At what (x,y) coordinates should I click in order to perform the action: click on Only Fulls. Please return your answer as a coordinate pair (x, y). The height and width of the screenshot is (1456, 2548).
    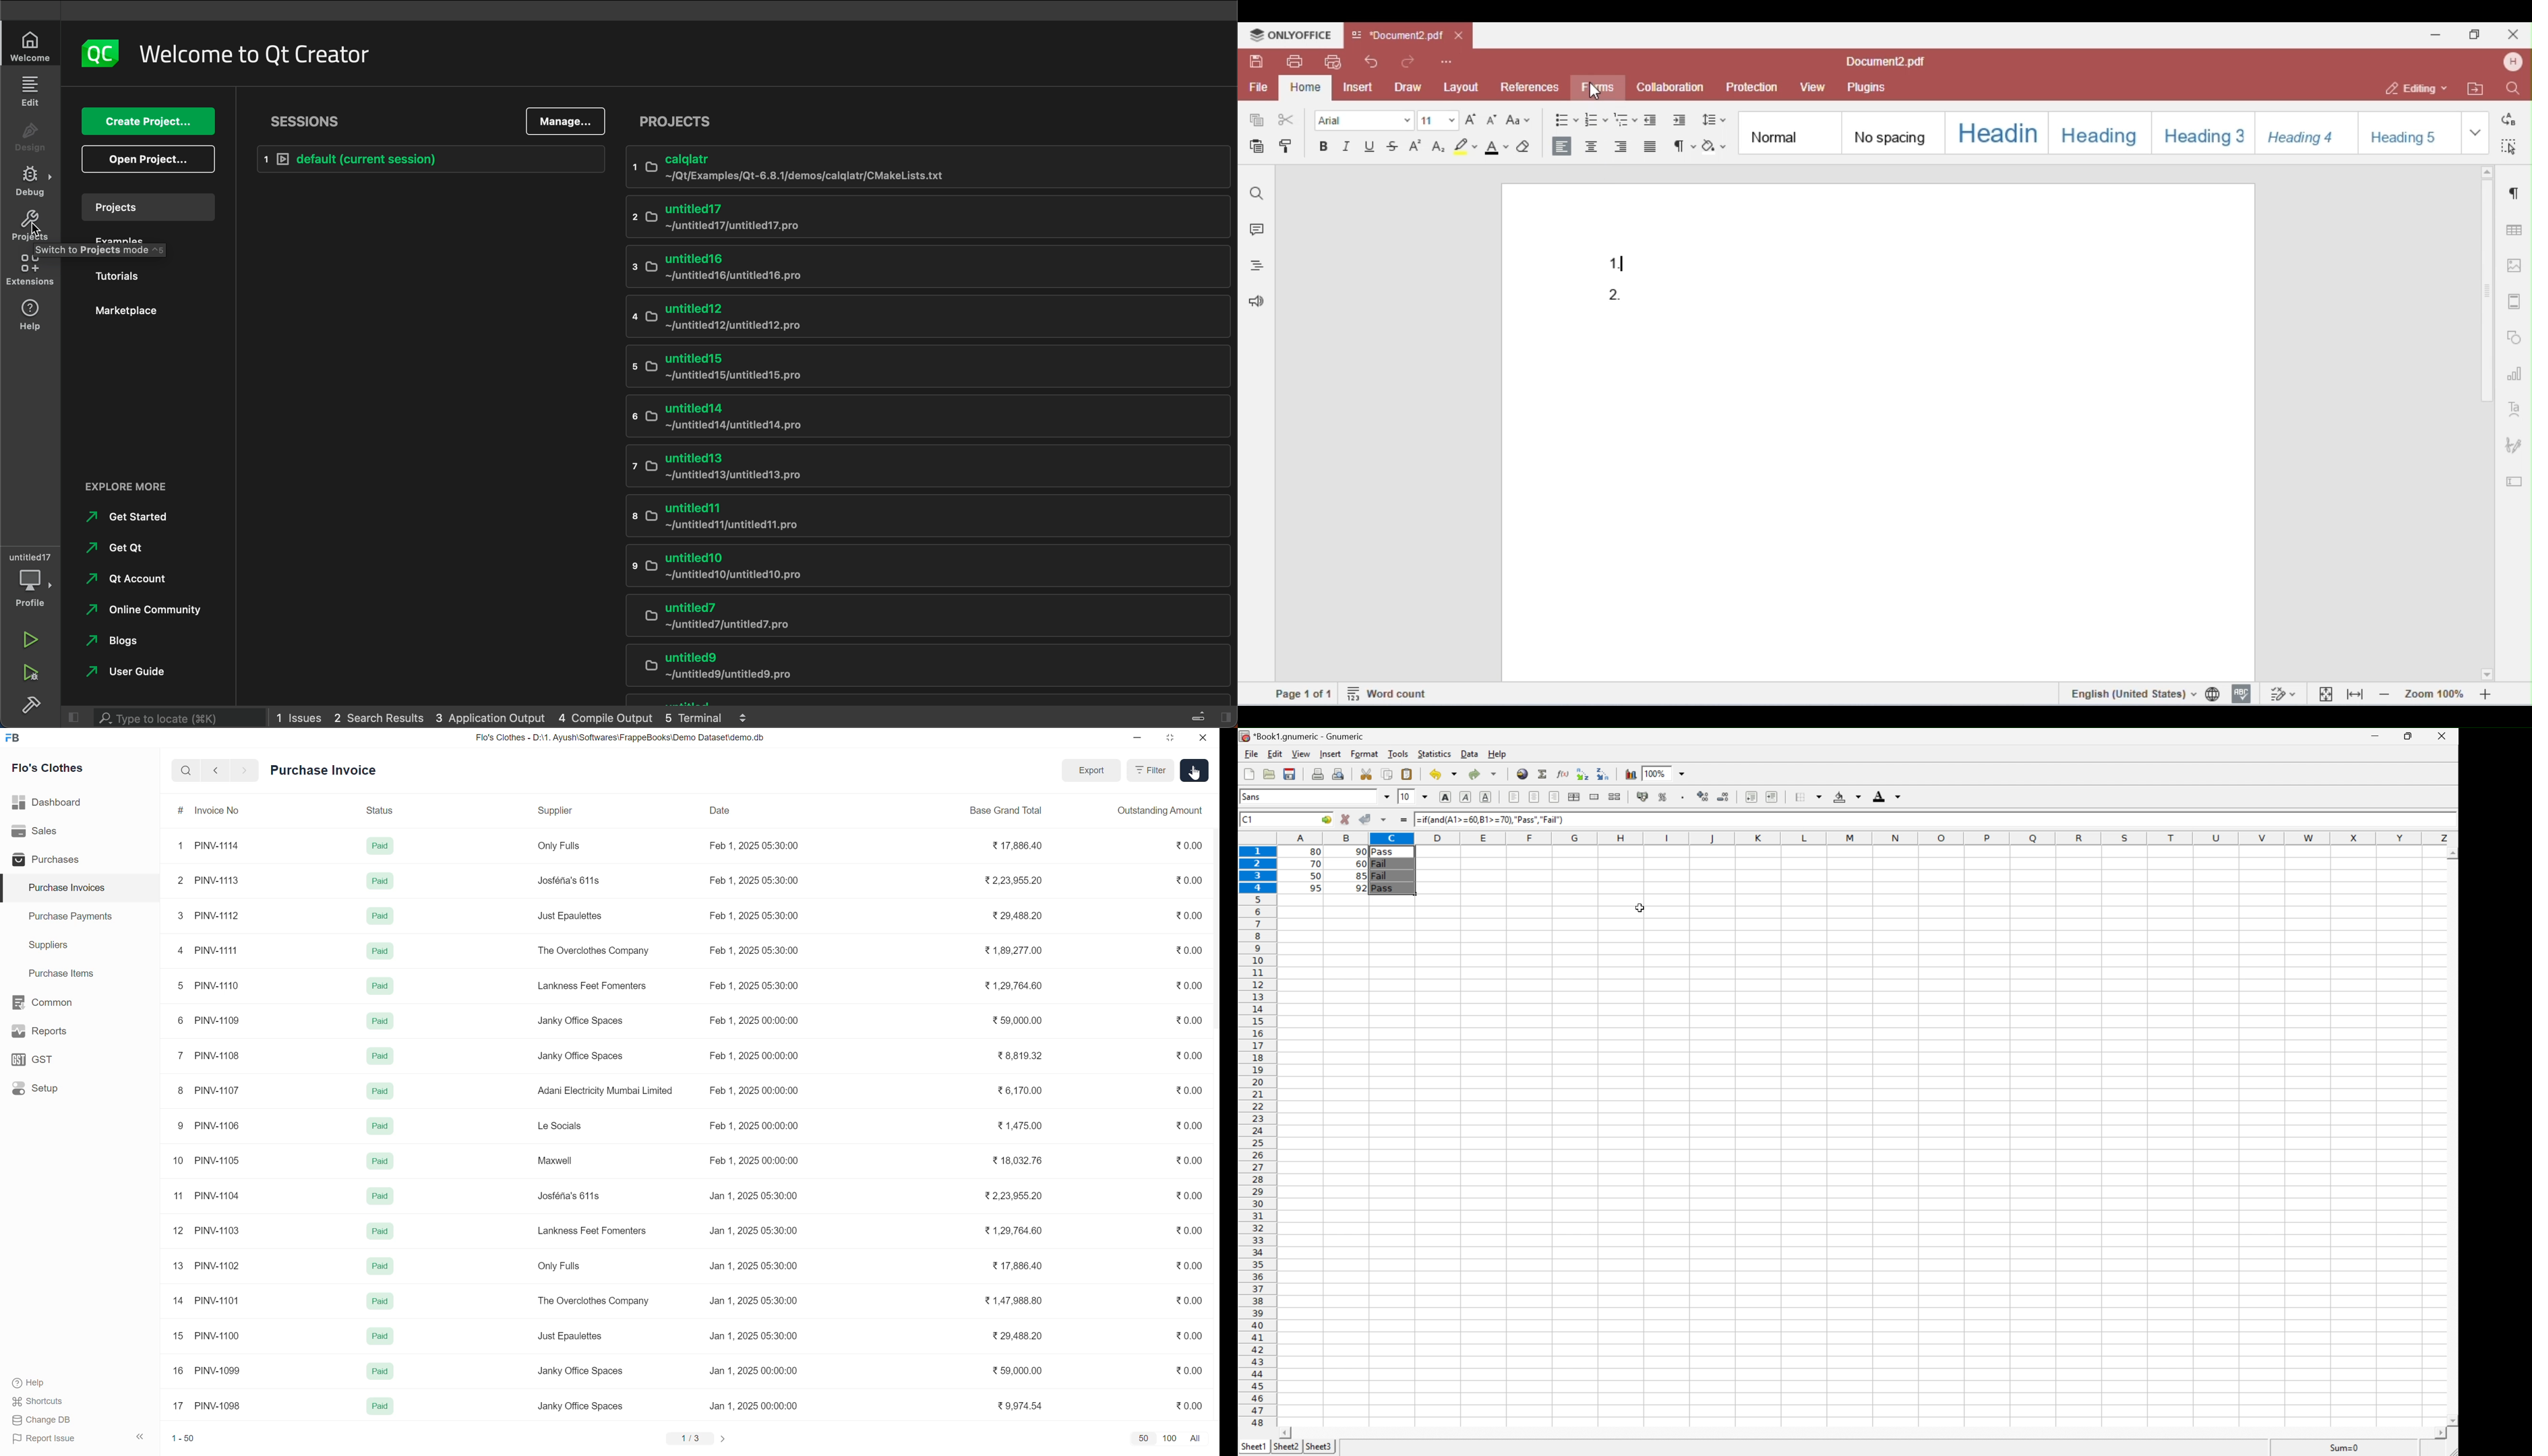
    Looking at the image, I should click on (559, 1265).